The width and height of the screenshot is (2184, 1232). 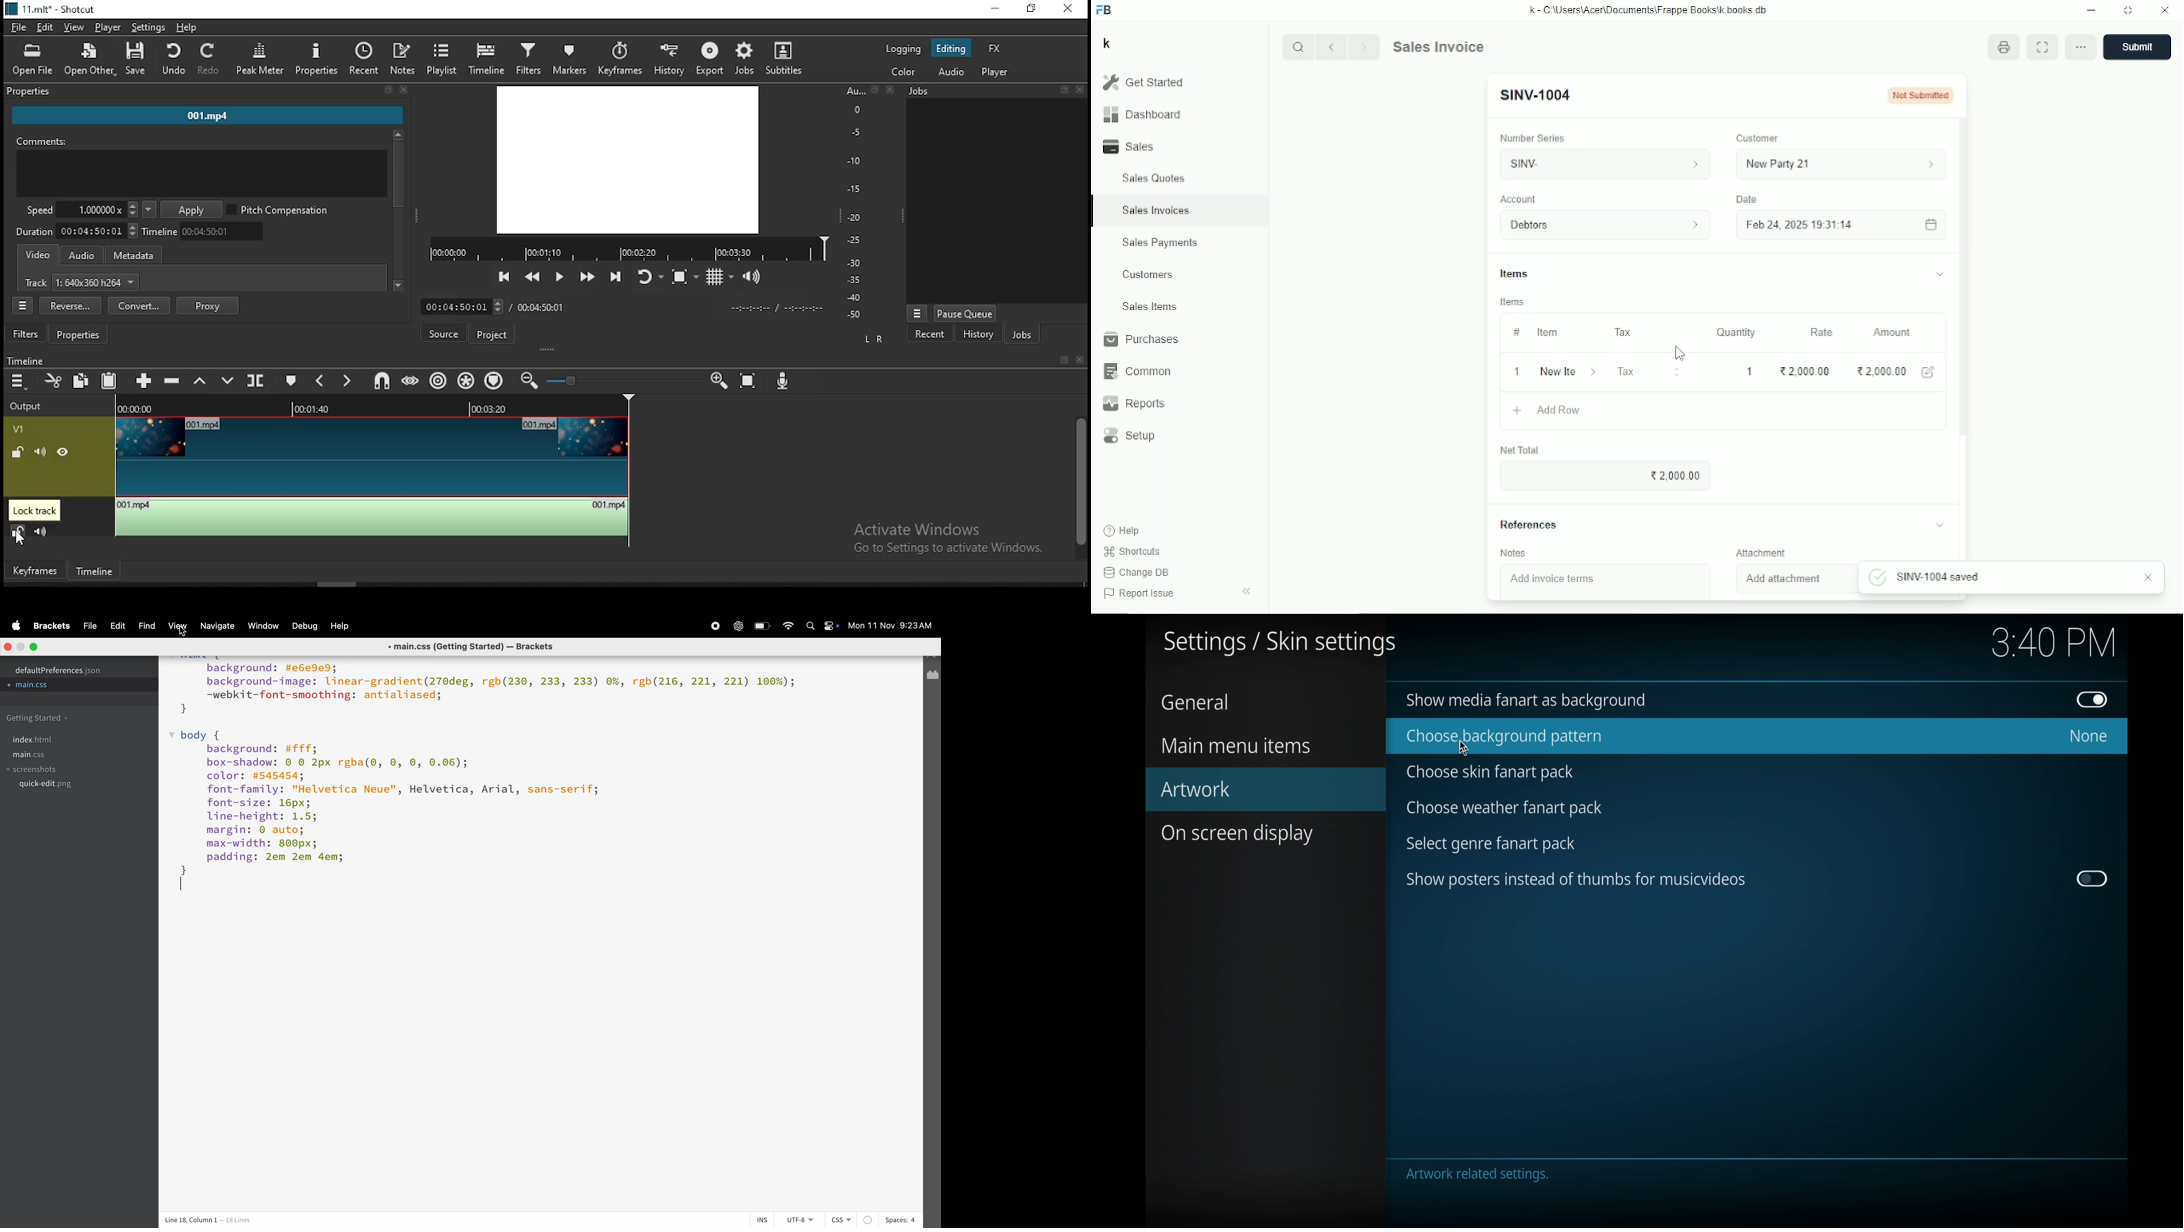 I want to click on timeline, so click(x=24, y=361).